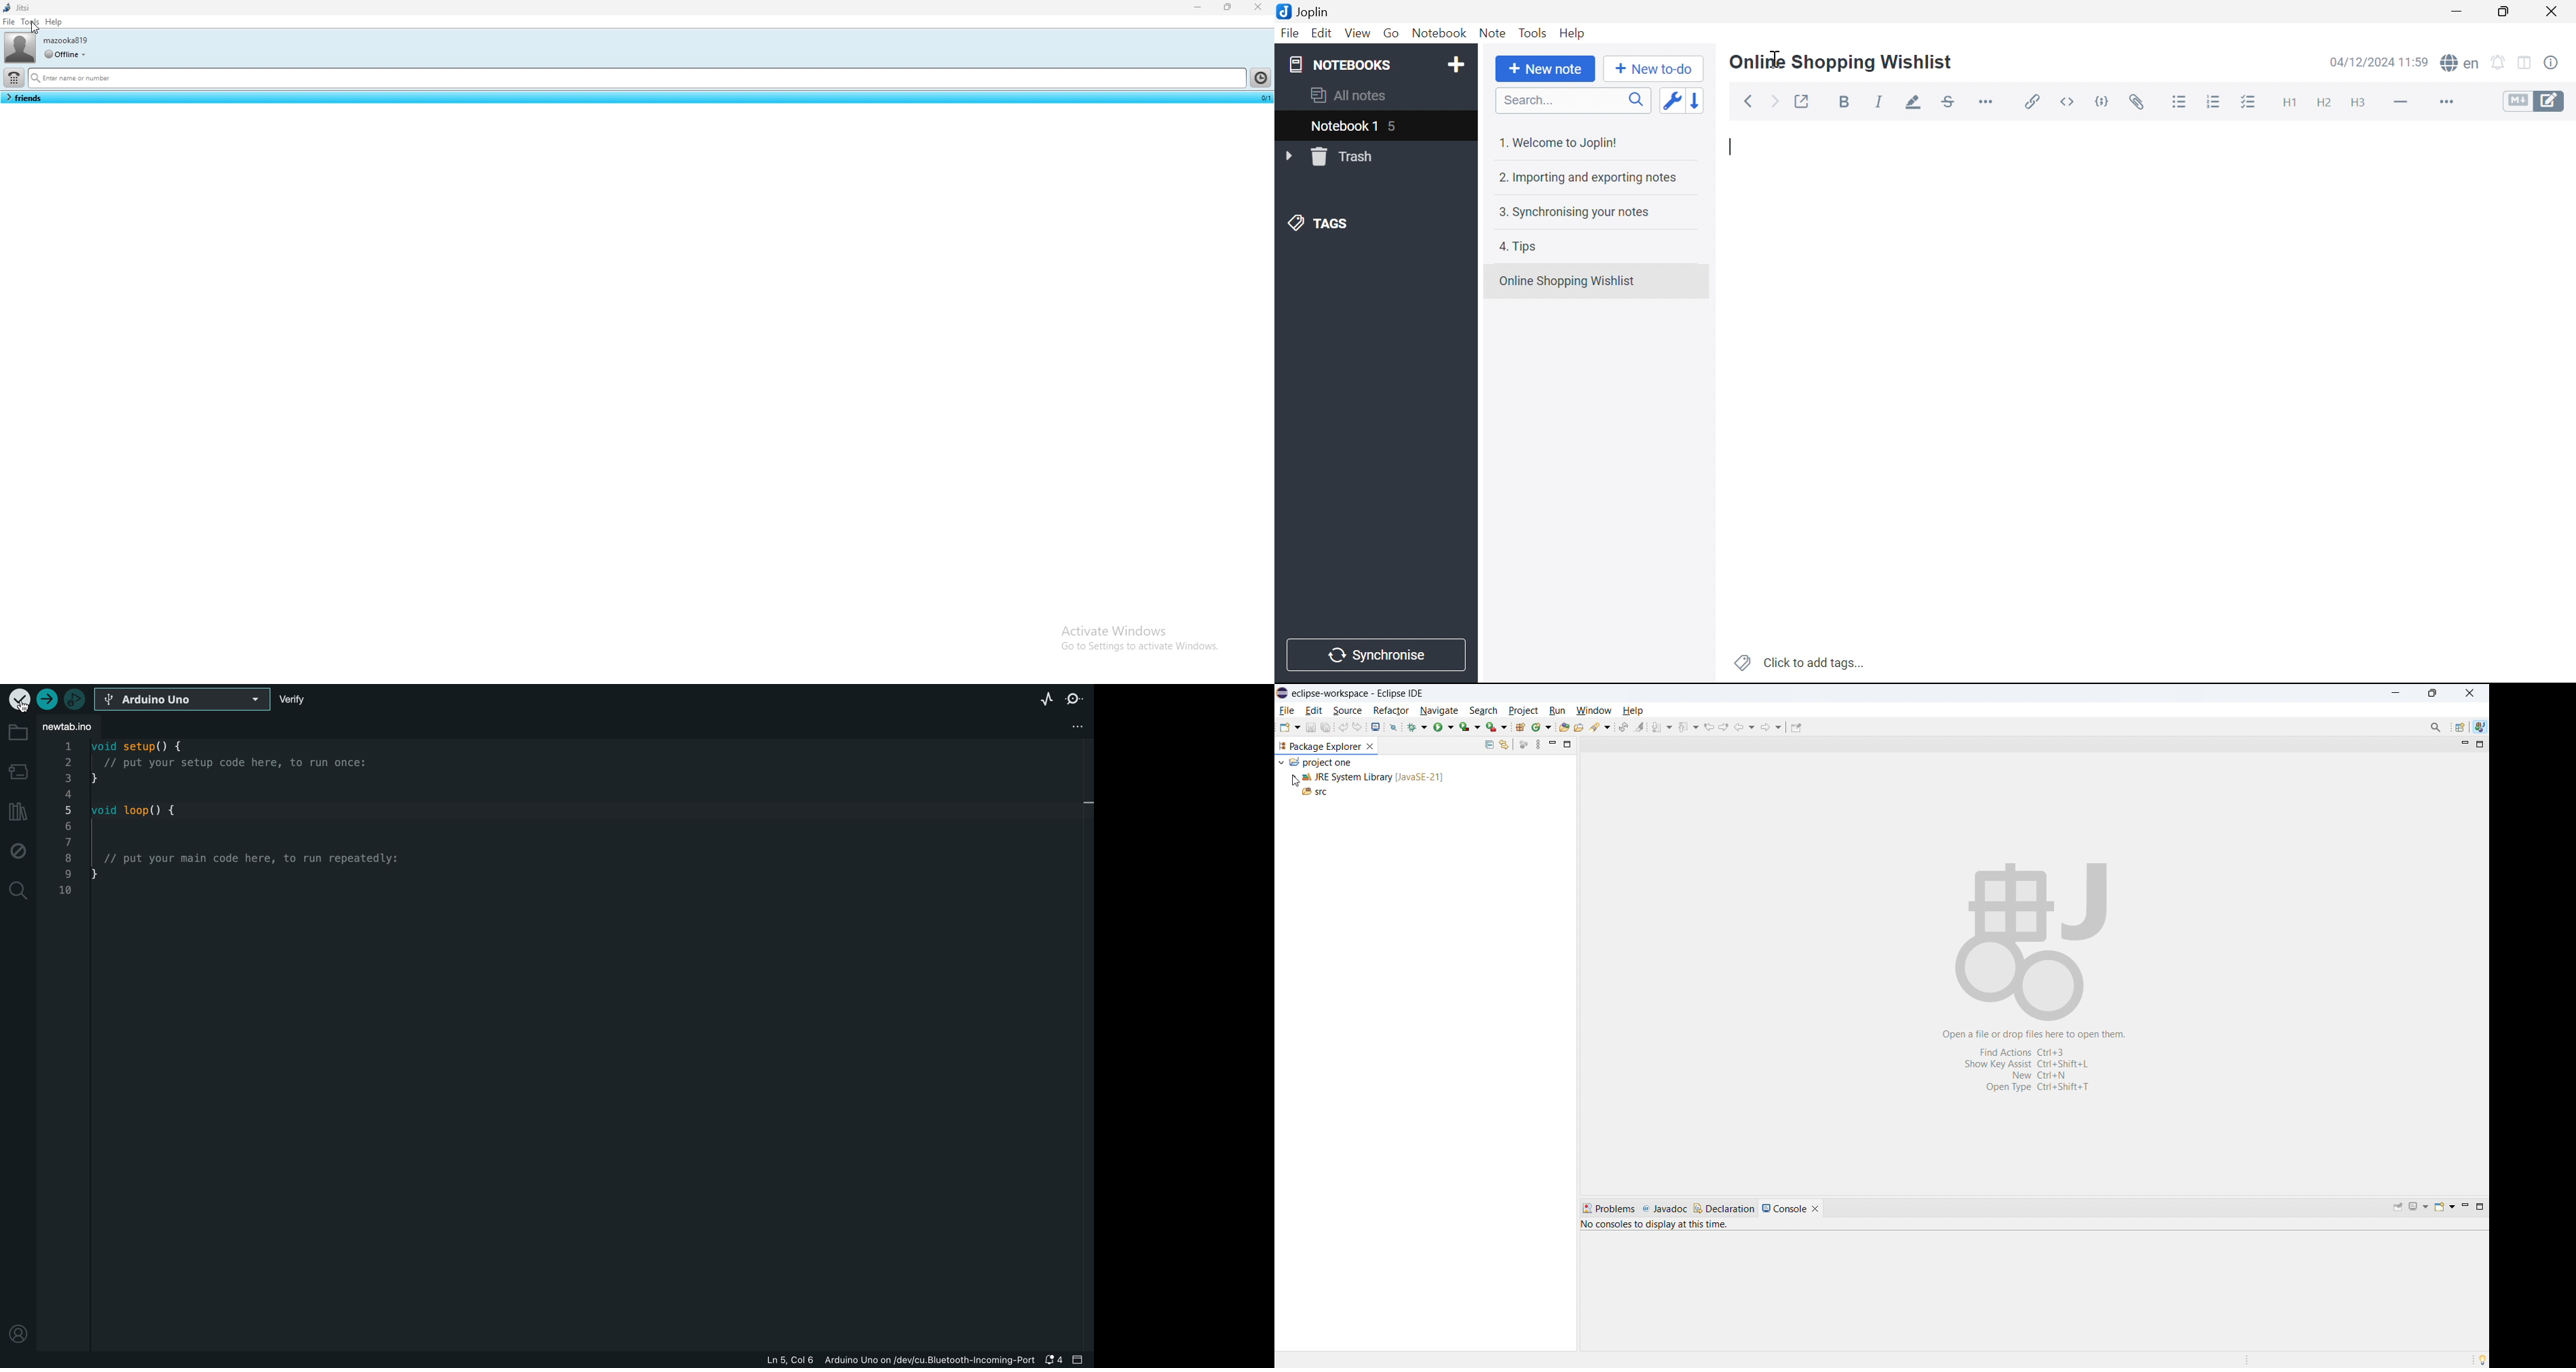 This screenshot has height=1372, width=2576. What do you see at coordinates (1375, 656) in the screenshot?
I see `Synchronise` at bounding box center [1375, 656].